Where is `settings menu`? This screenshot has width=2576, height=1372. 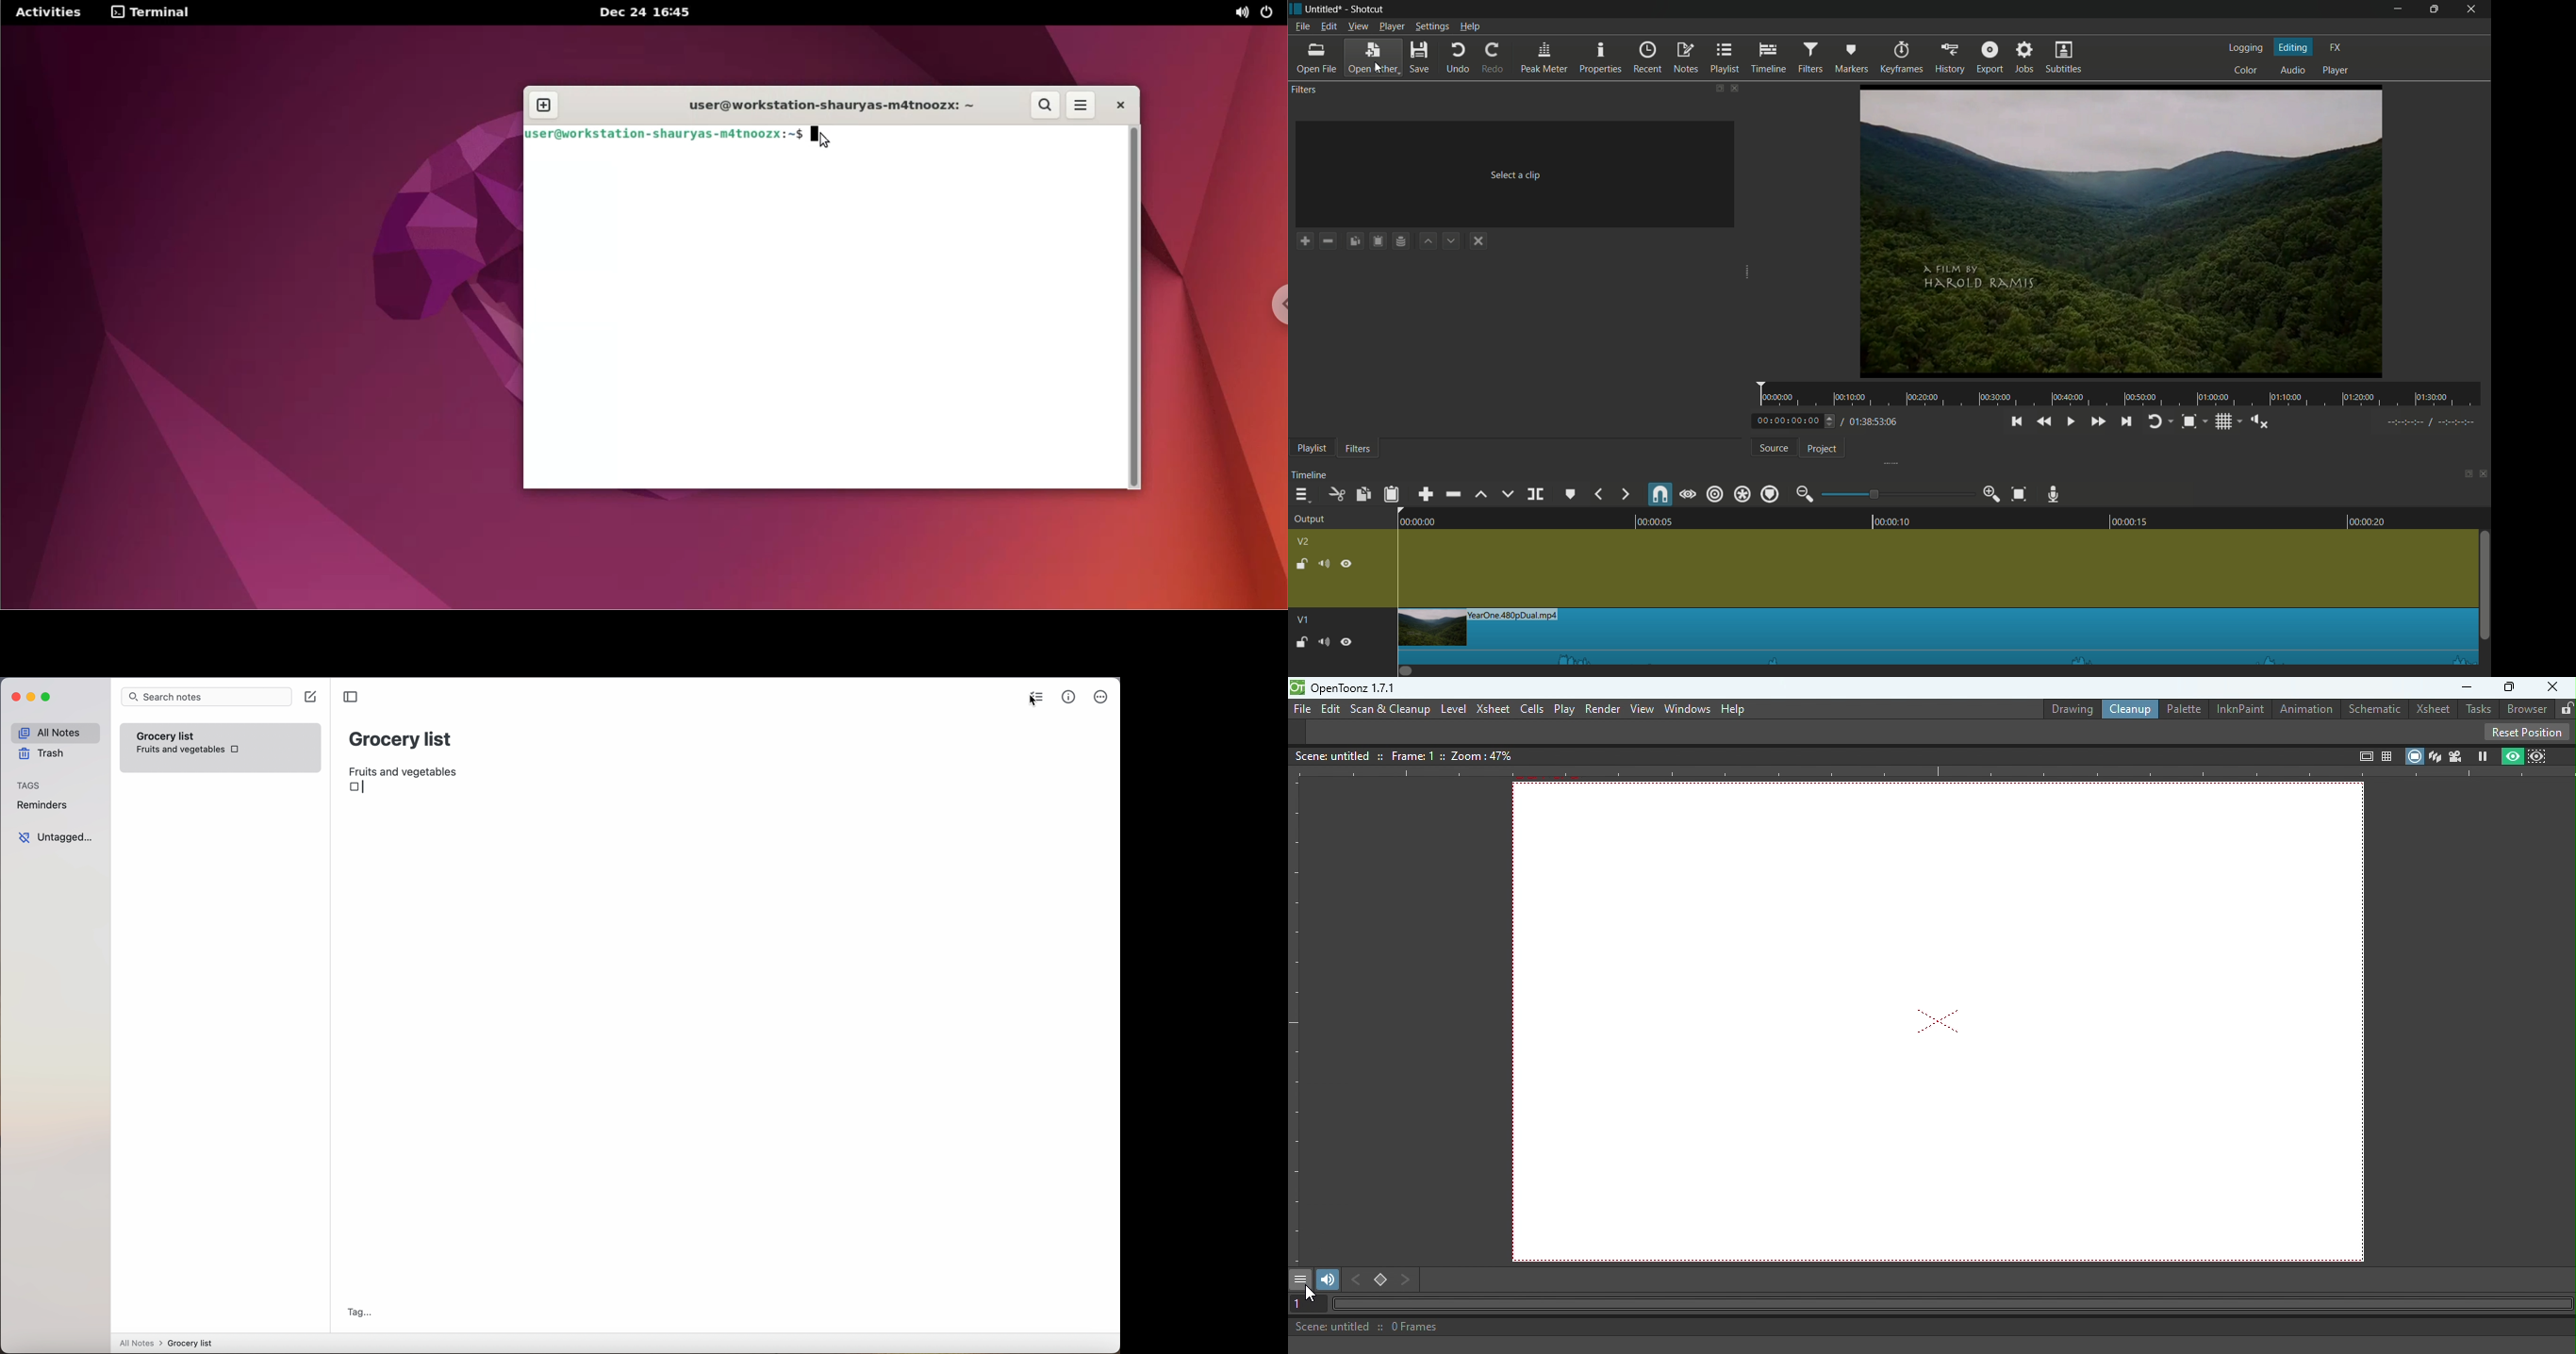 settings menu is located at coordinates (1432, 26).